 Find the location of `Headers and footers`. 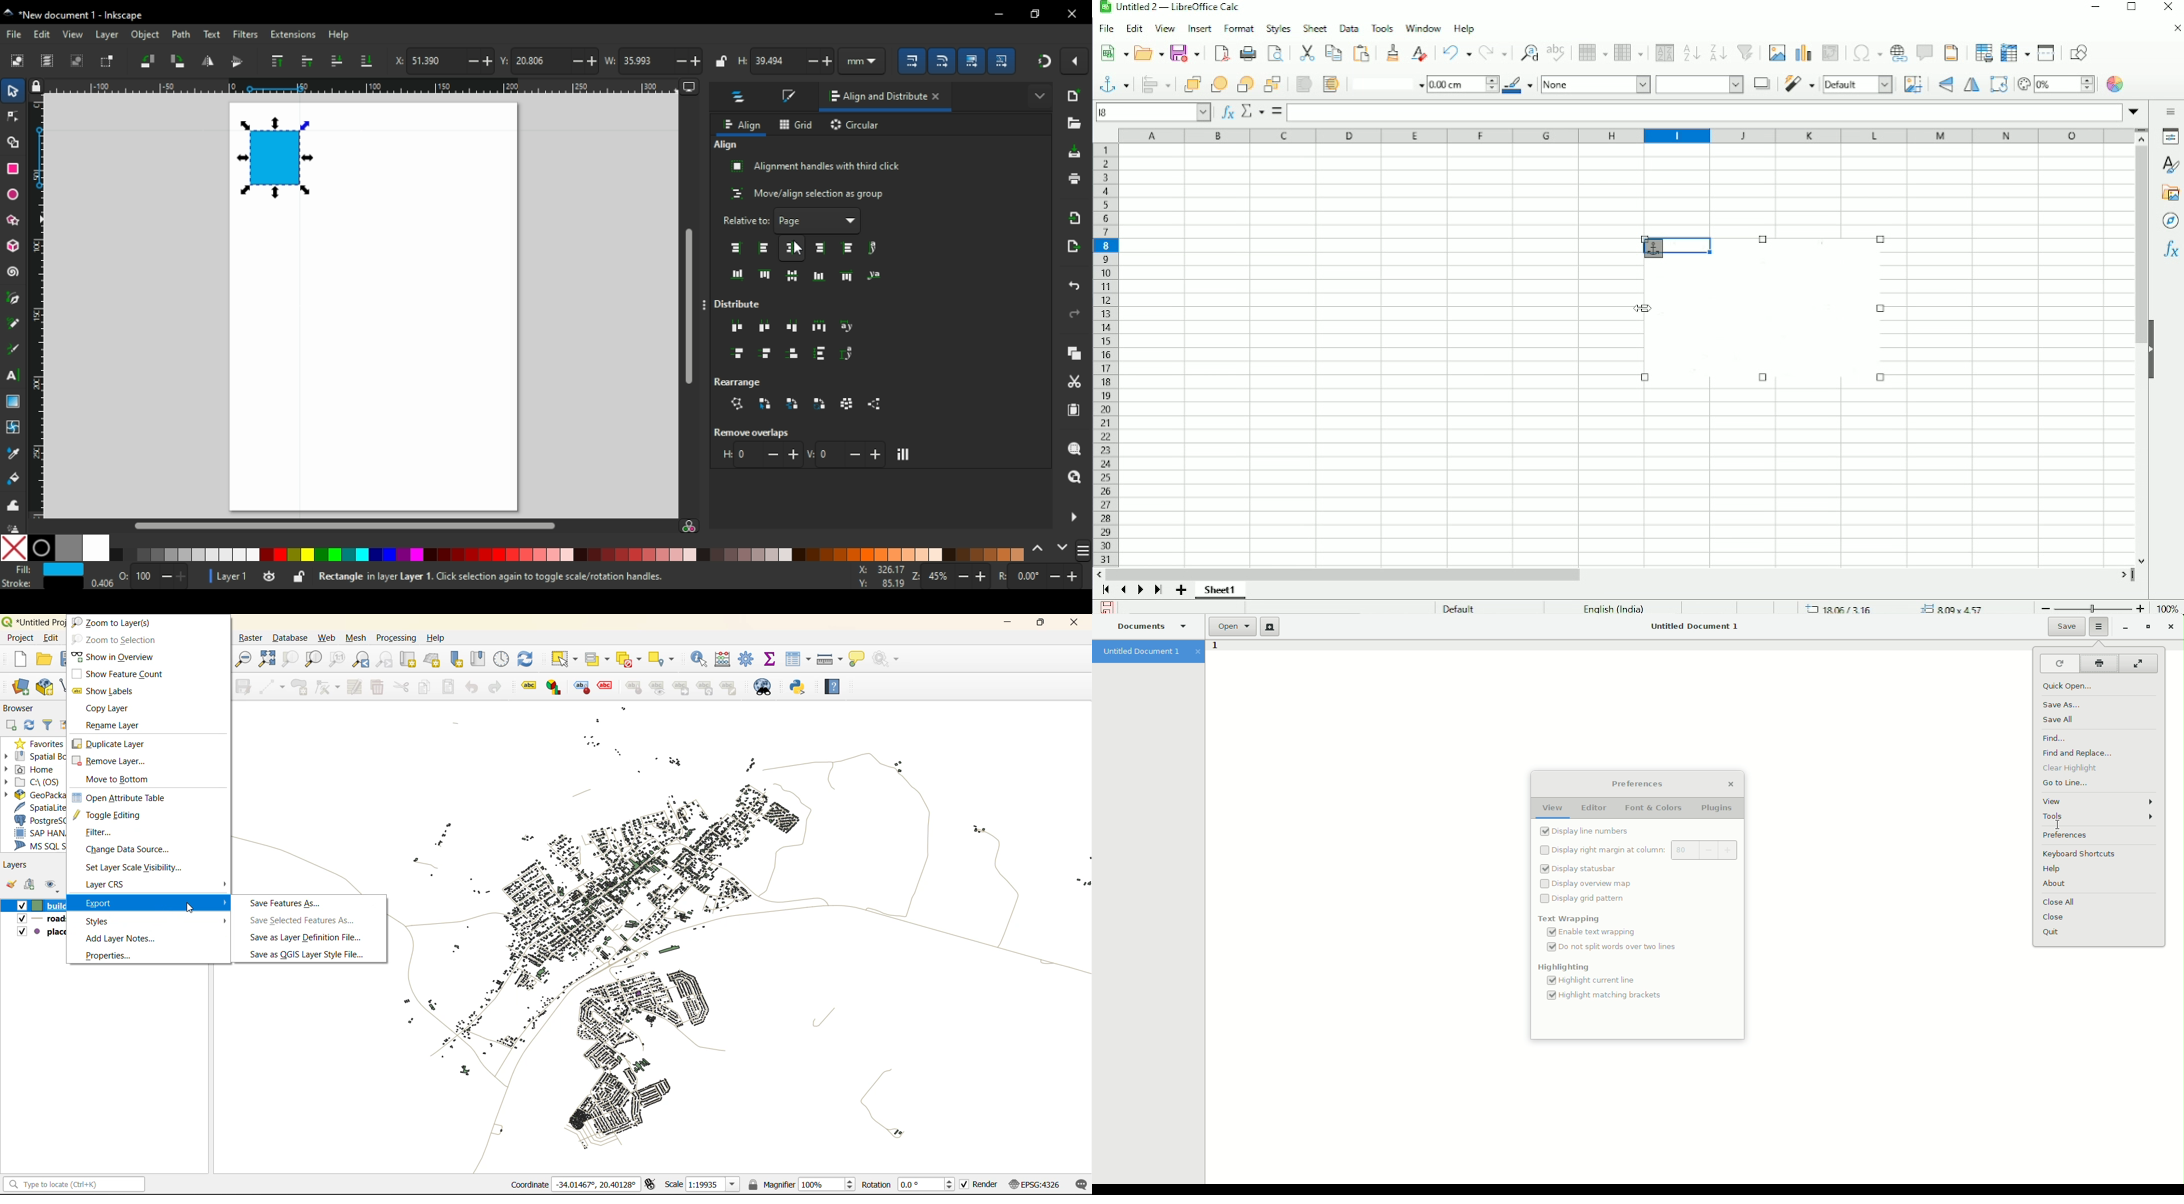

Headers and footers is located at coordinates (1951, 53).